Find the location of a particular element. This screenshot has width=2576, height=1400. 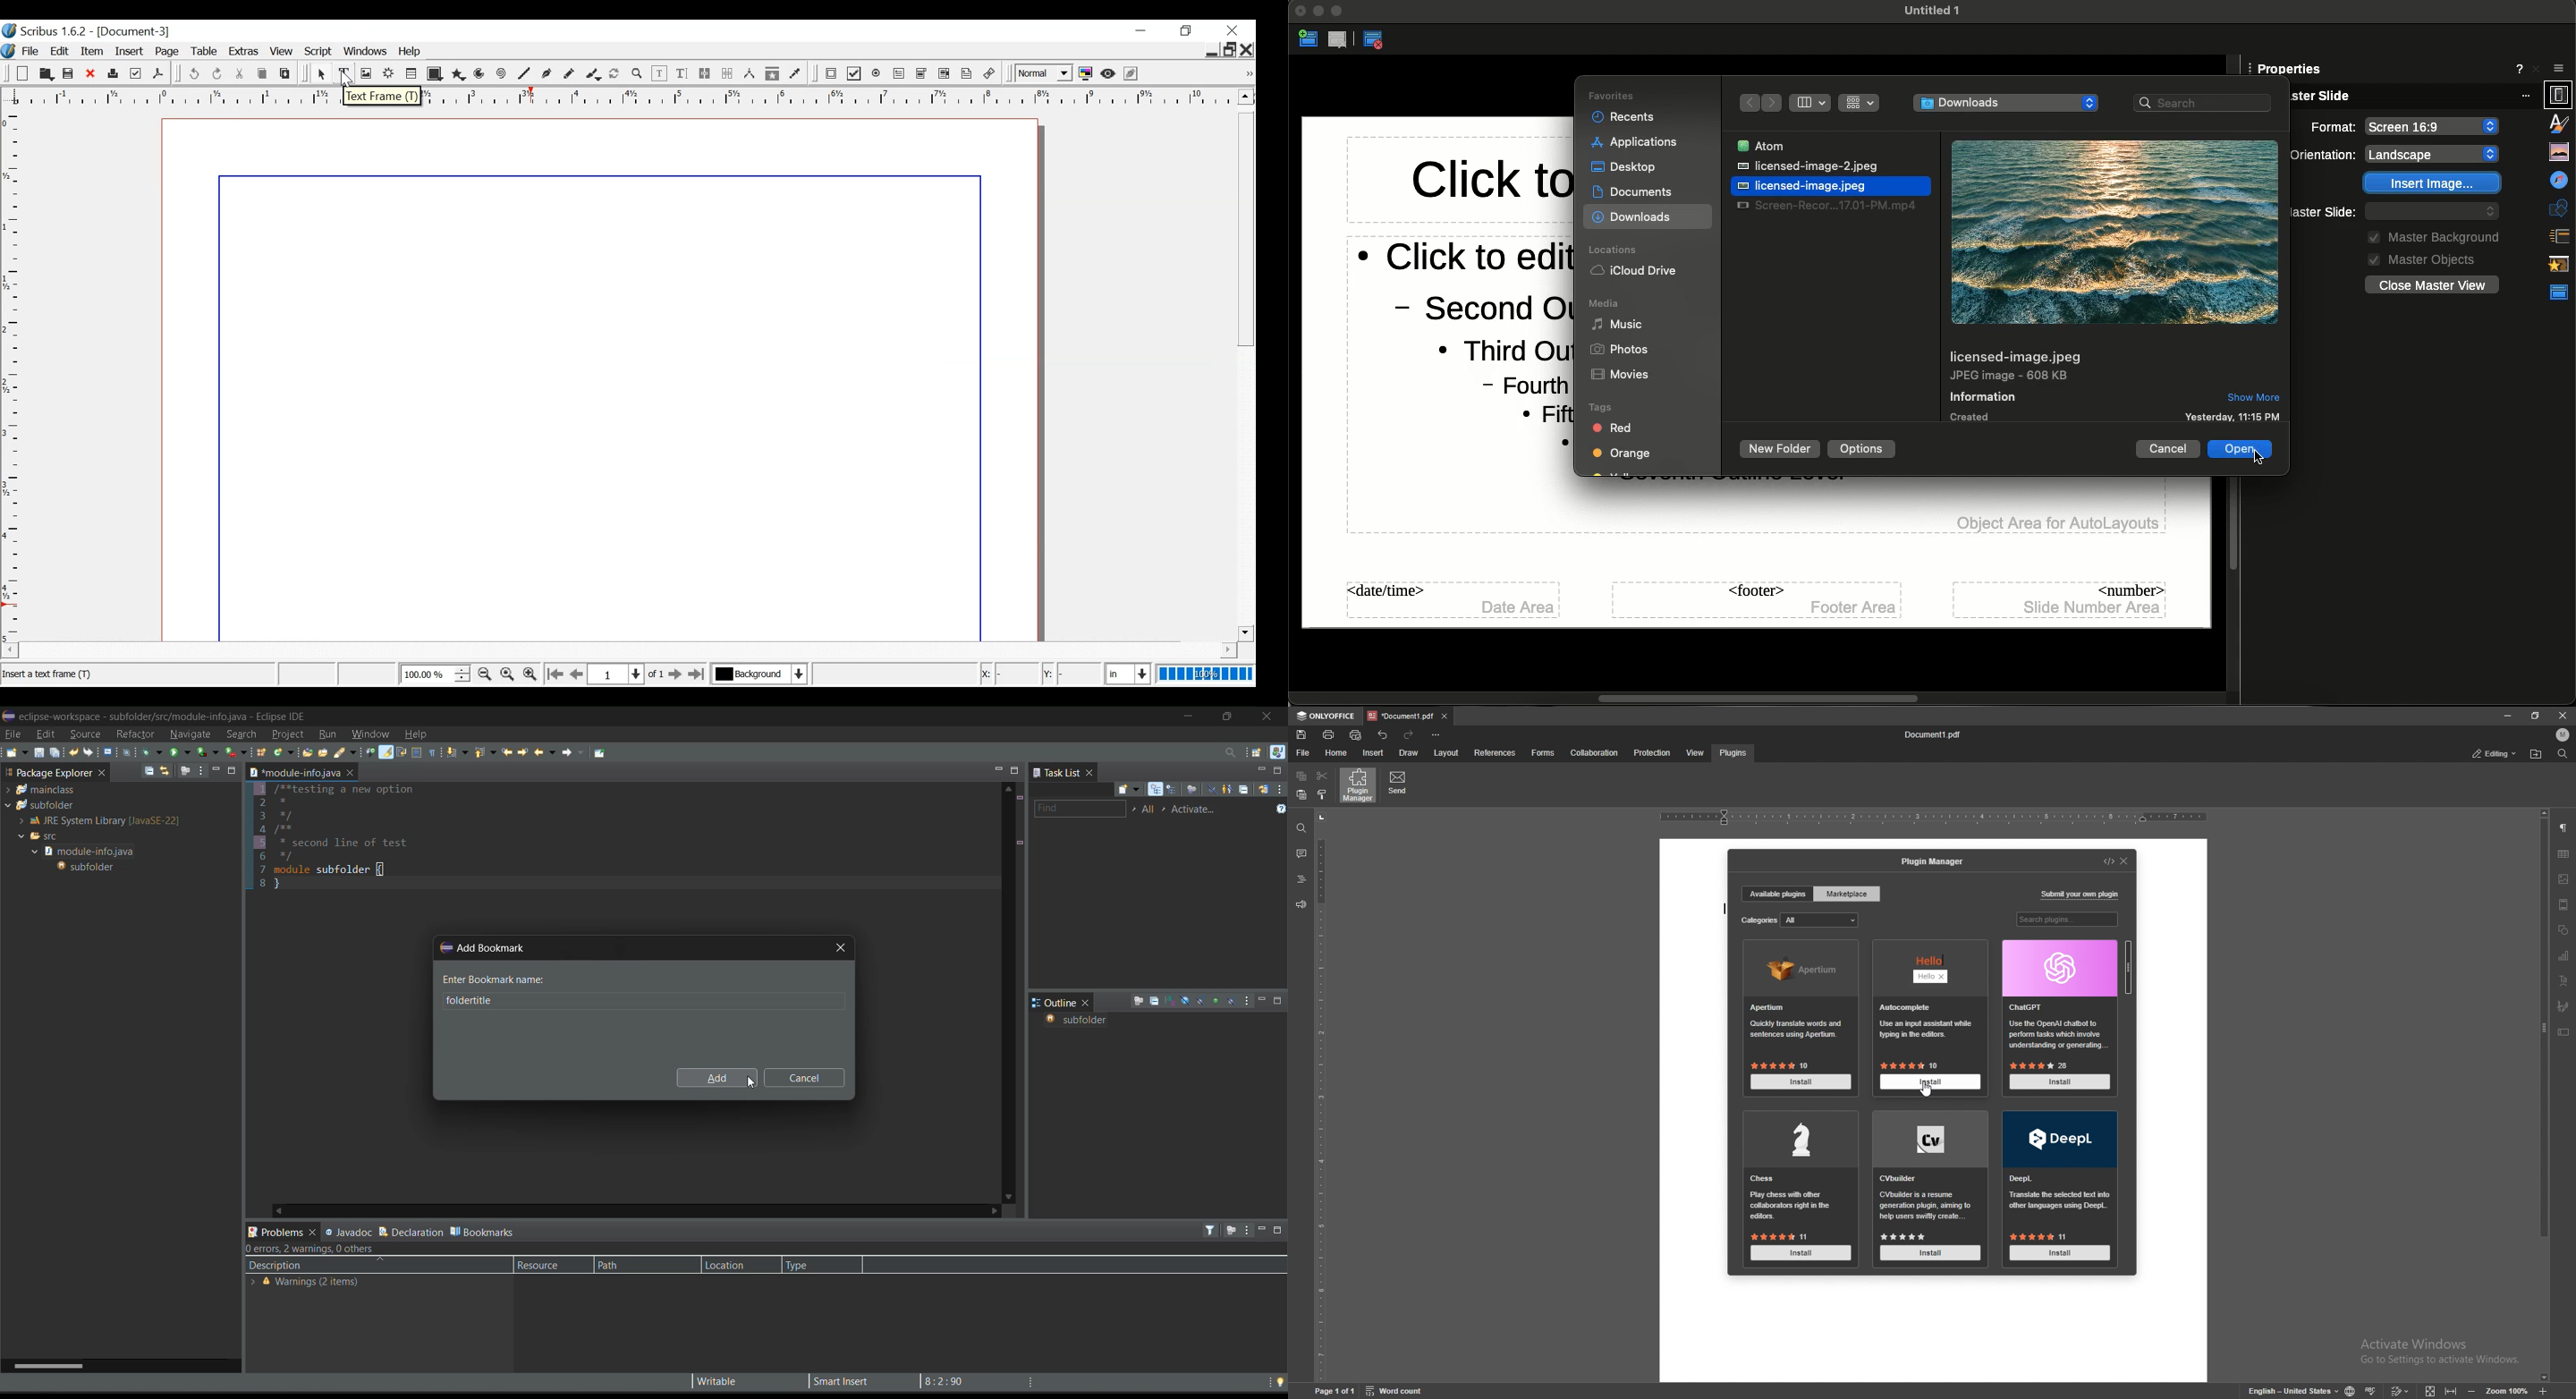

resource is located at coordinates (545, 1265).